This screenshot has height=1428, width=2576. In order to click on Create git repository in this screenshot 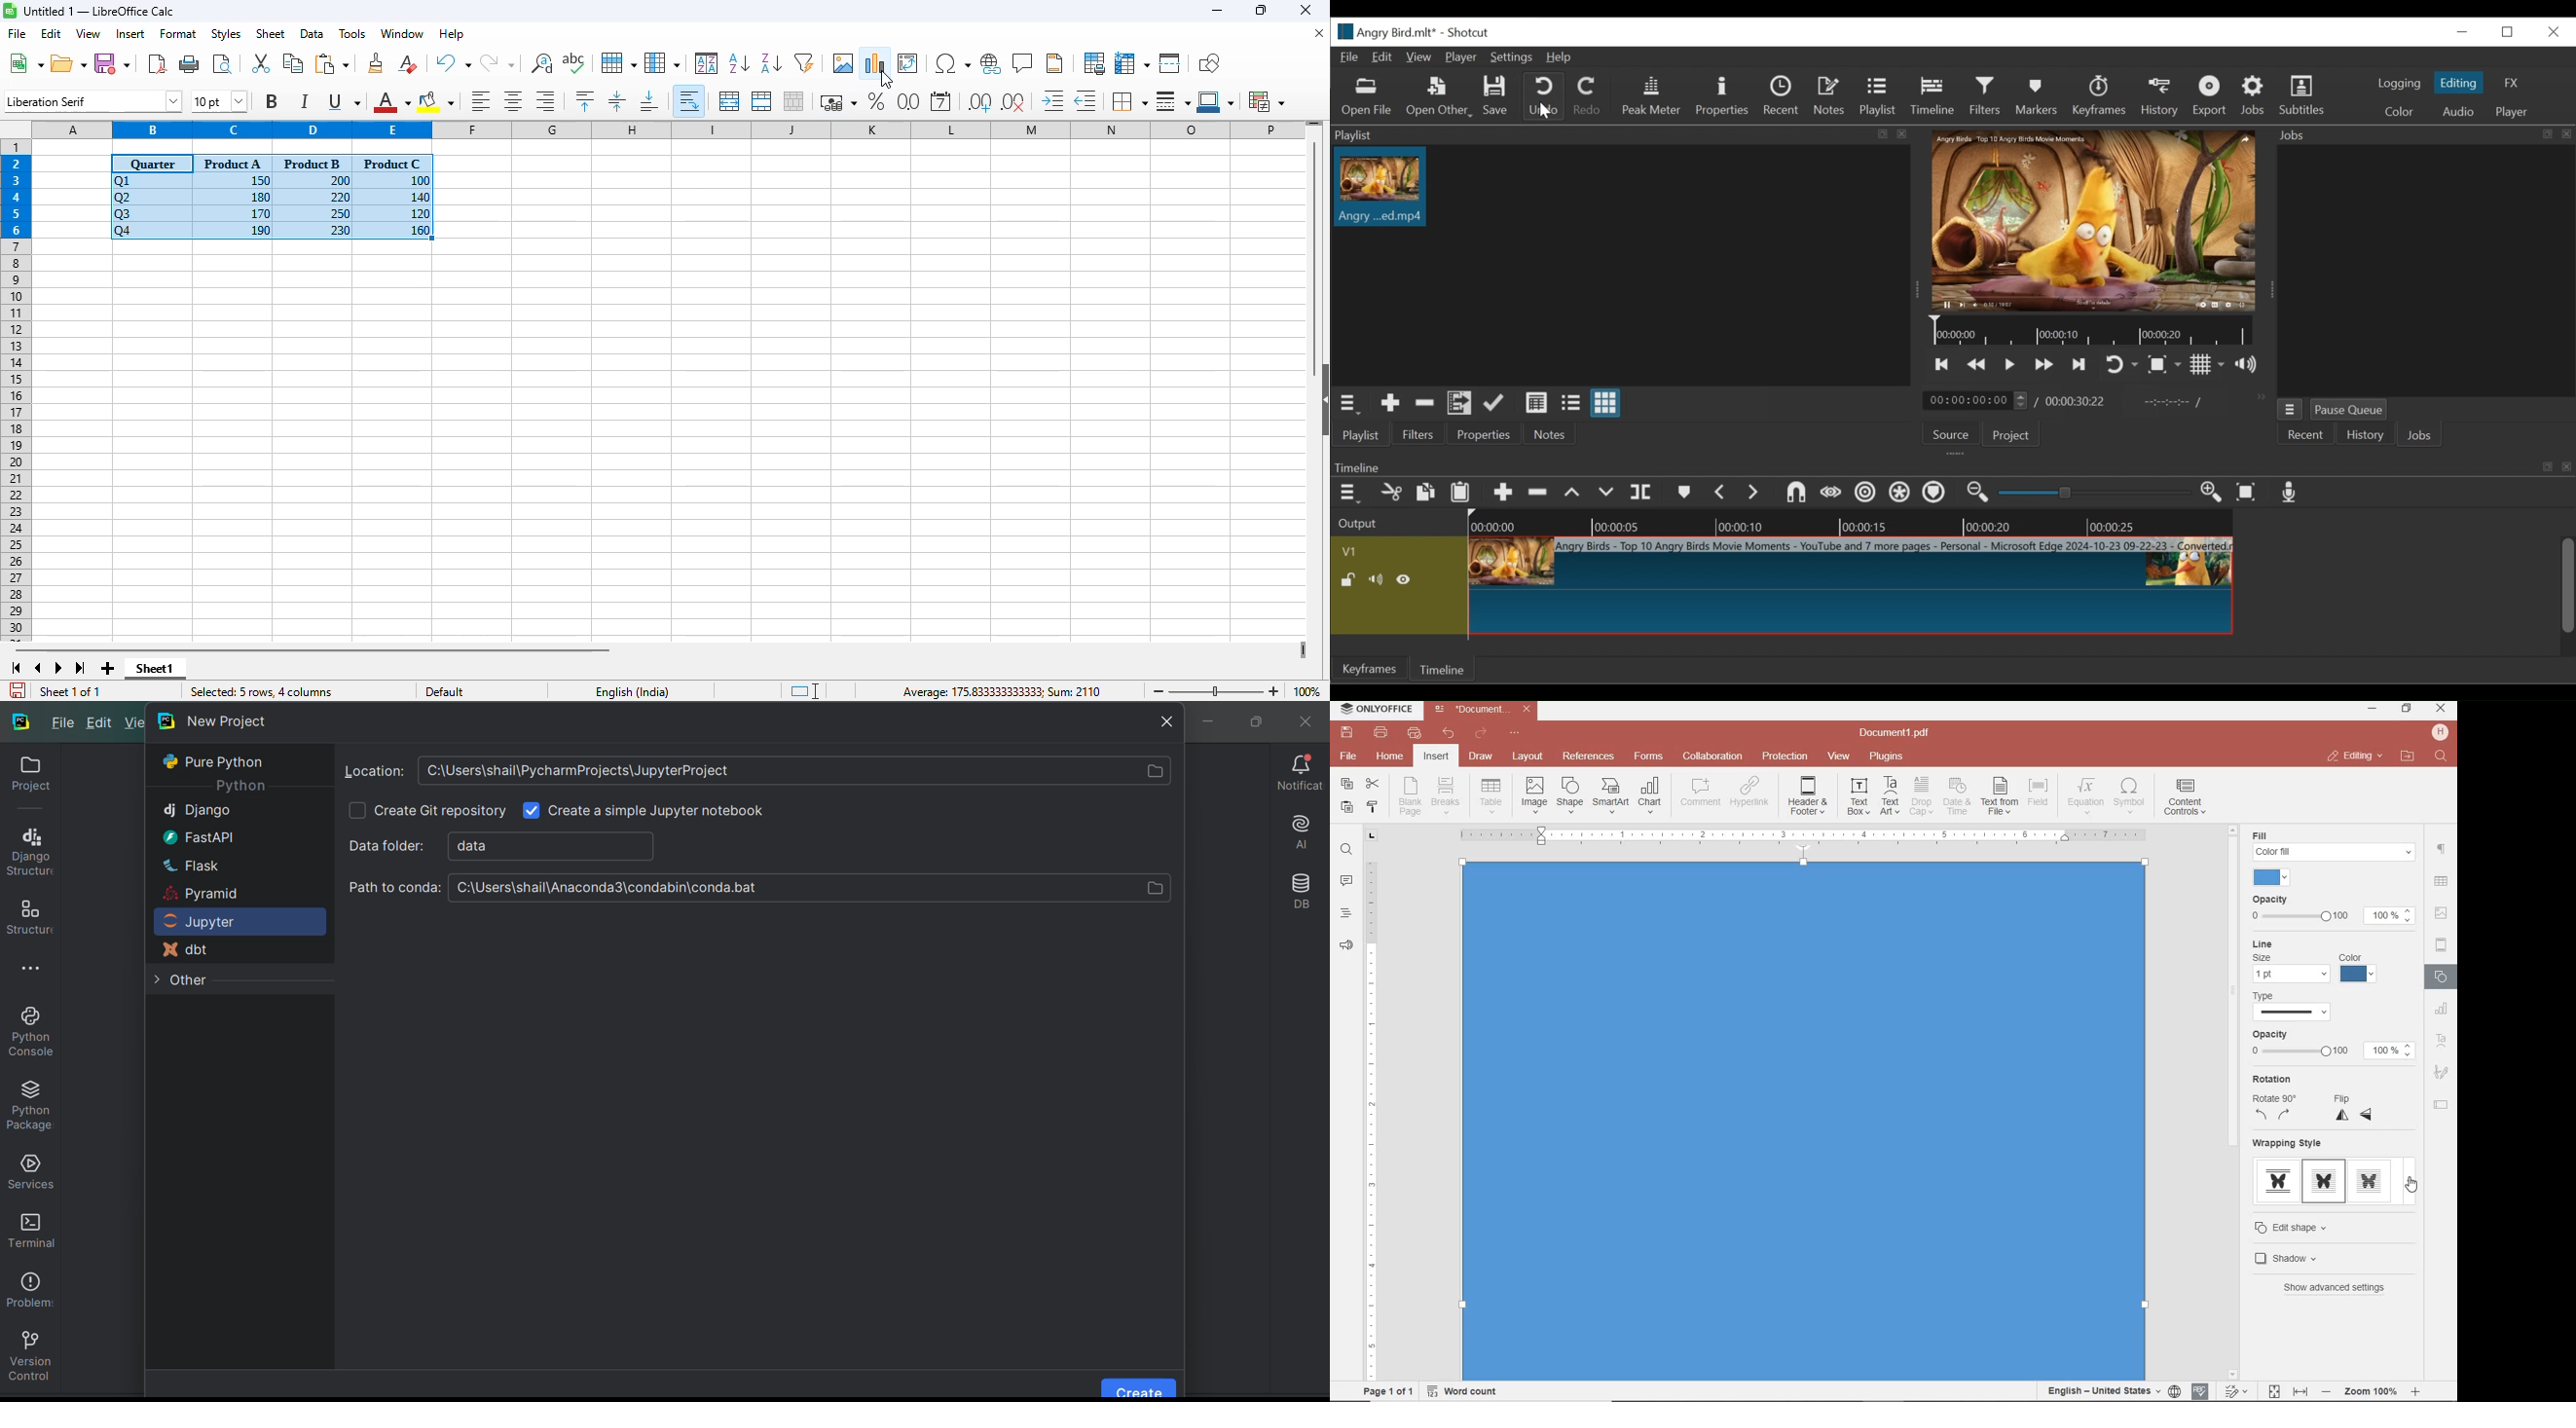, I will do `click(443, 813)`.